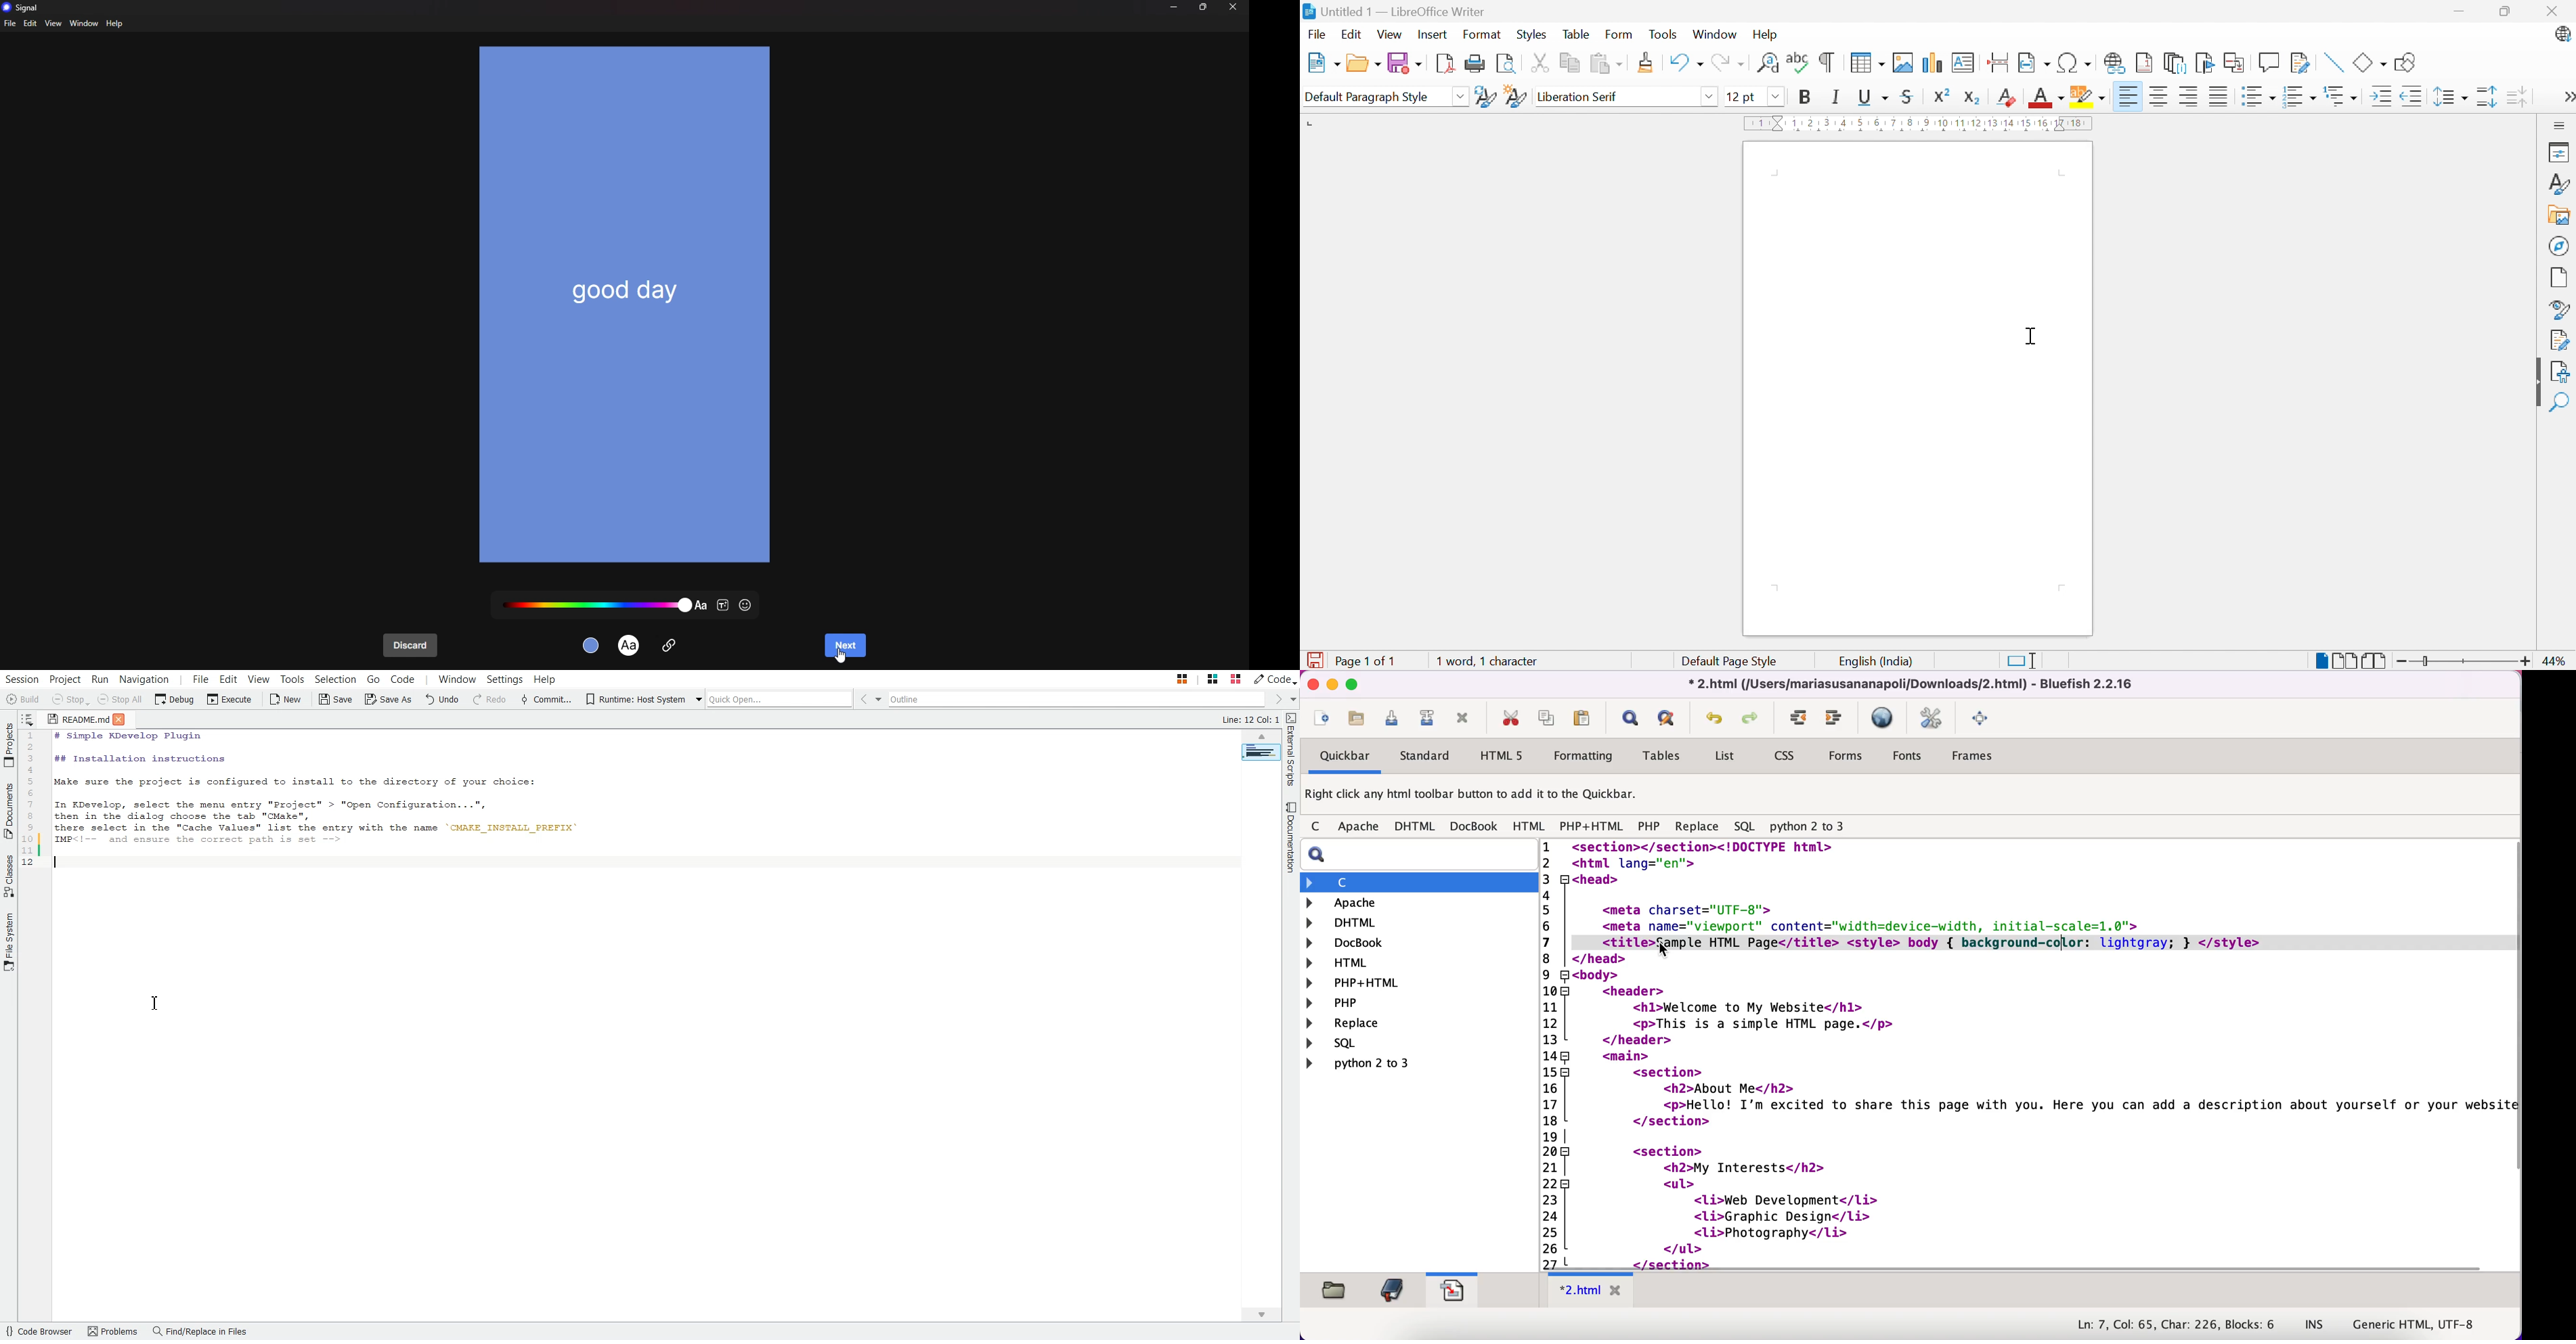 The width and height of the screenshot is (2576, 1344). Describe the element at coordinates (1354, 36) in the screenshot. I see `Edit` at that location.